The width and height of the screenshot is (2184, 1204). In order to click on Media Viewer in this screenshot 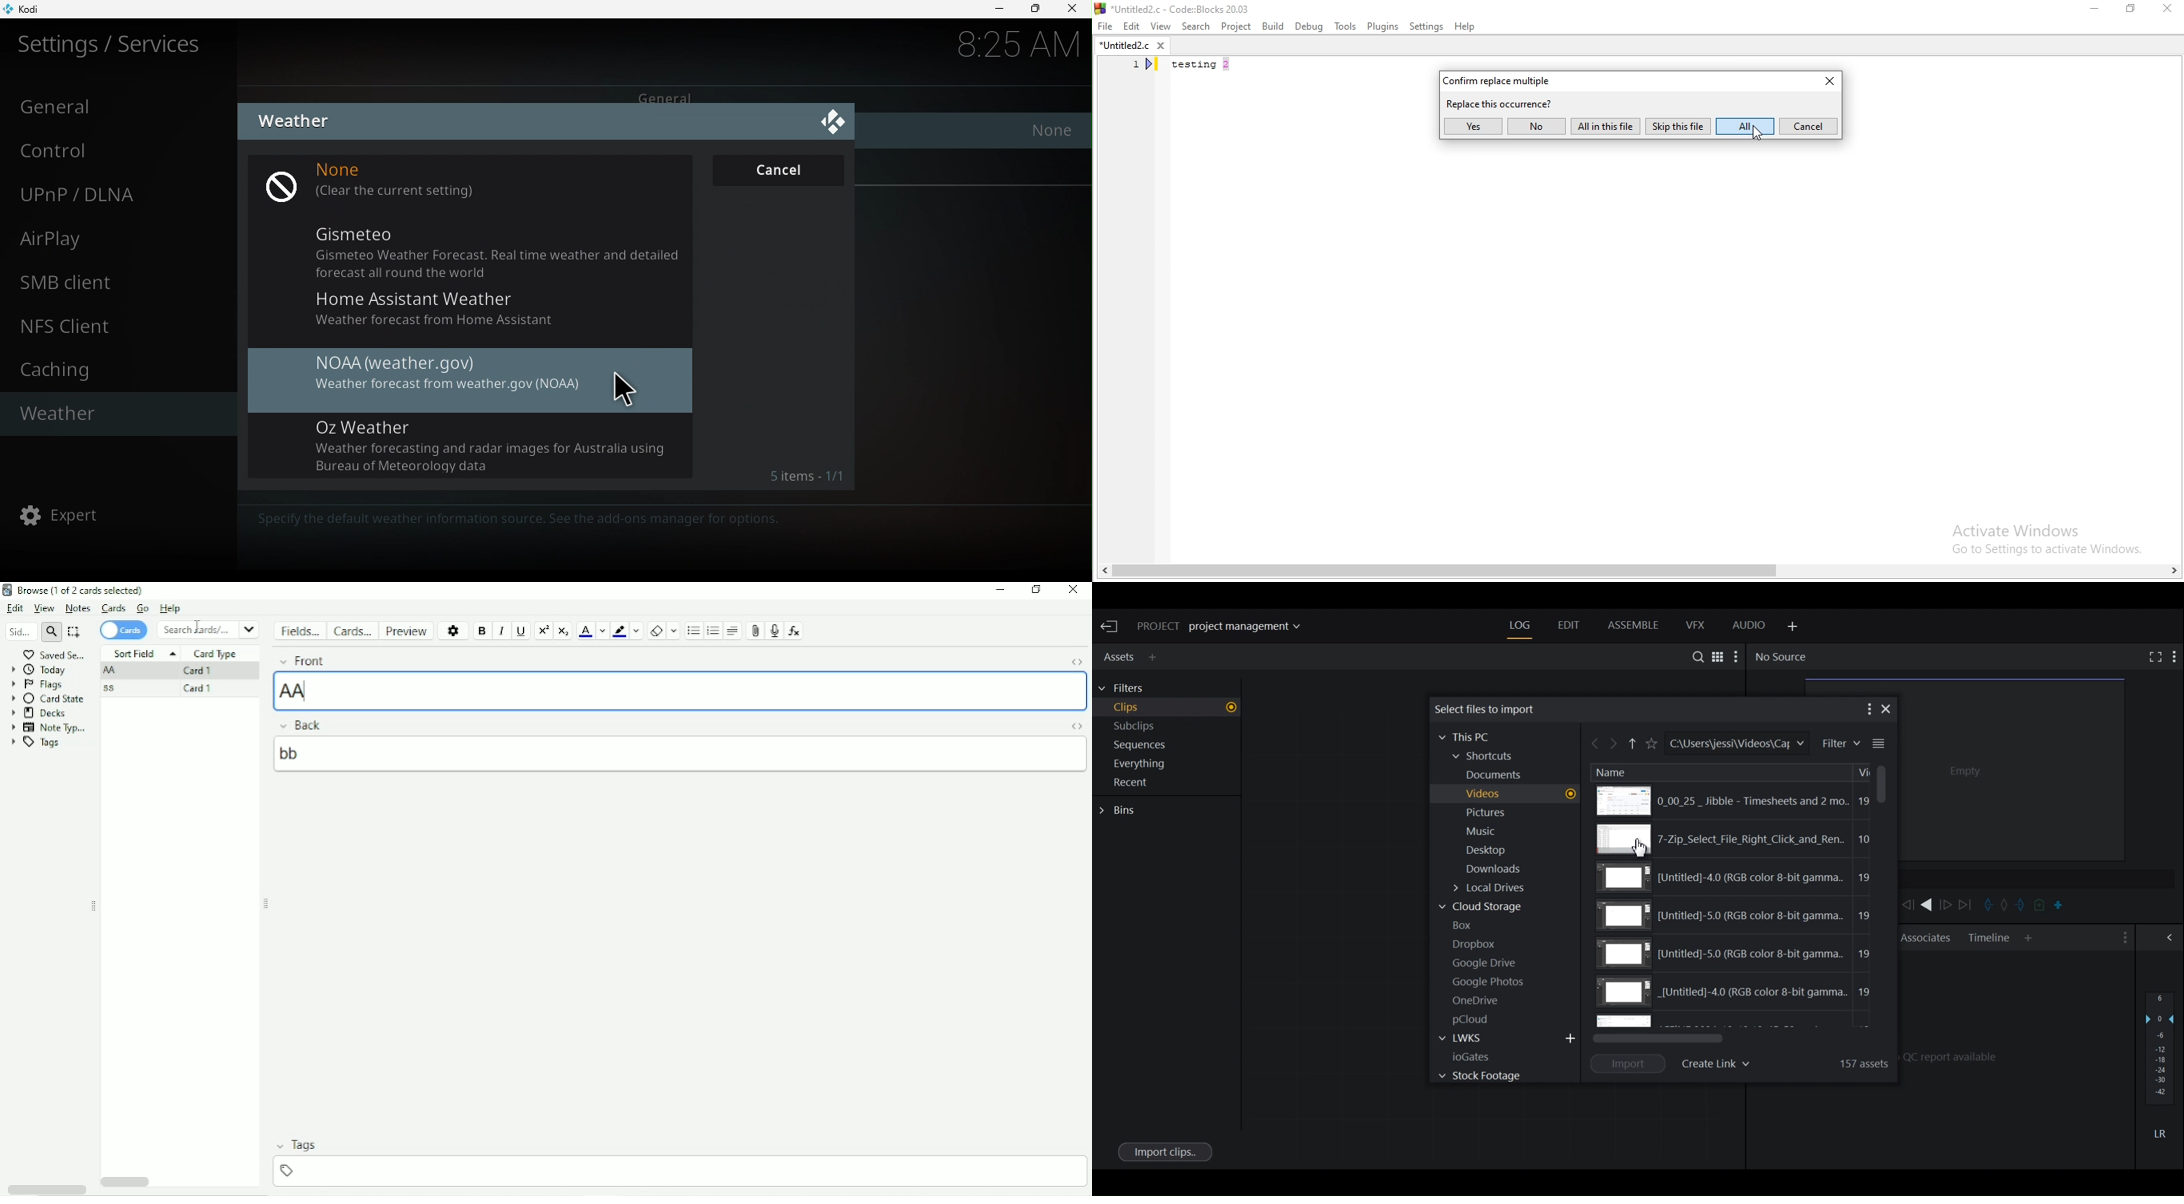, I will do `click(2014, 768)`.